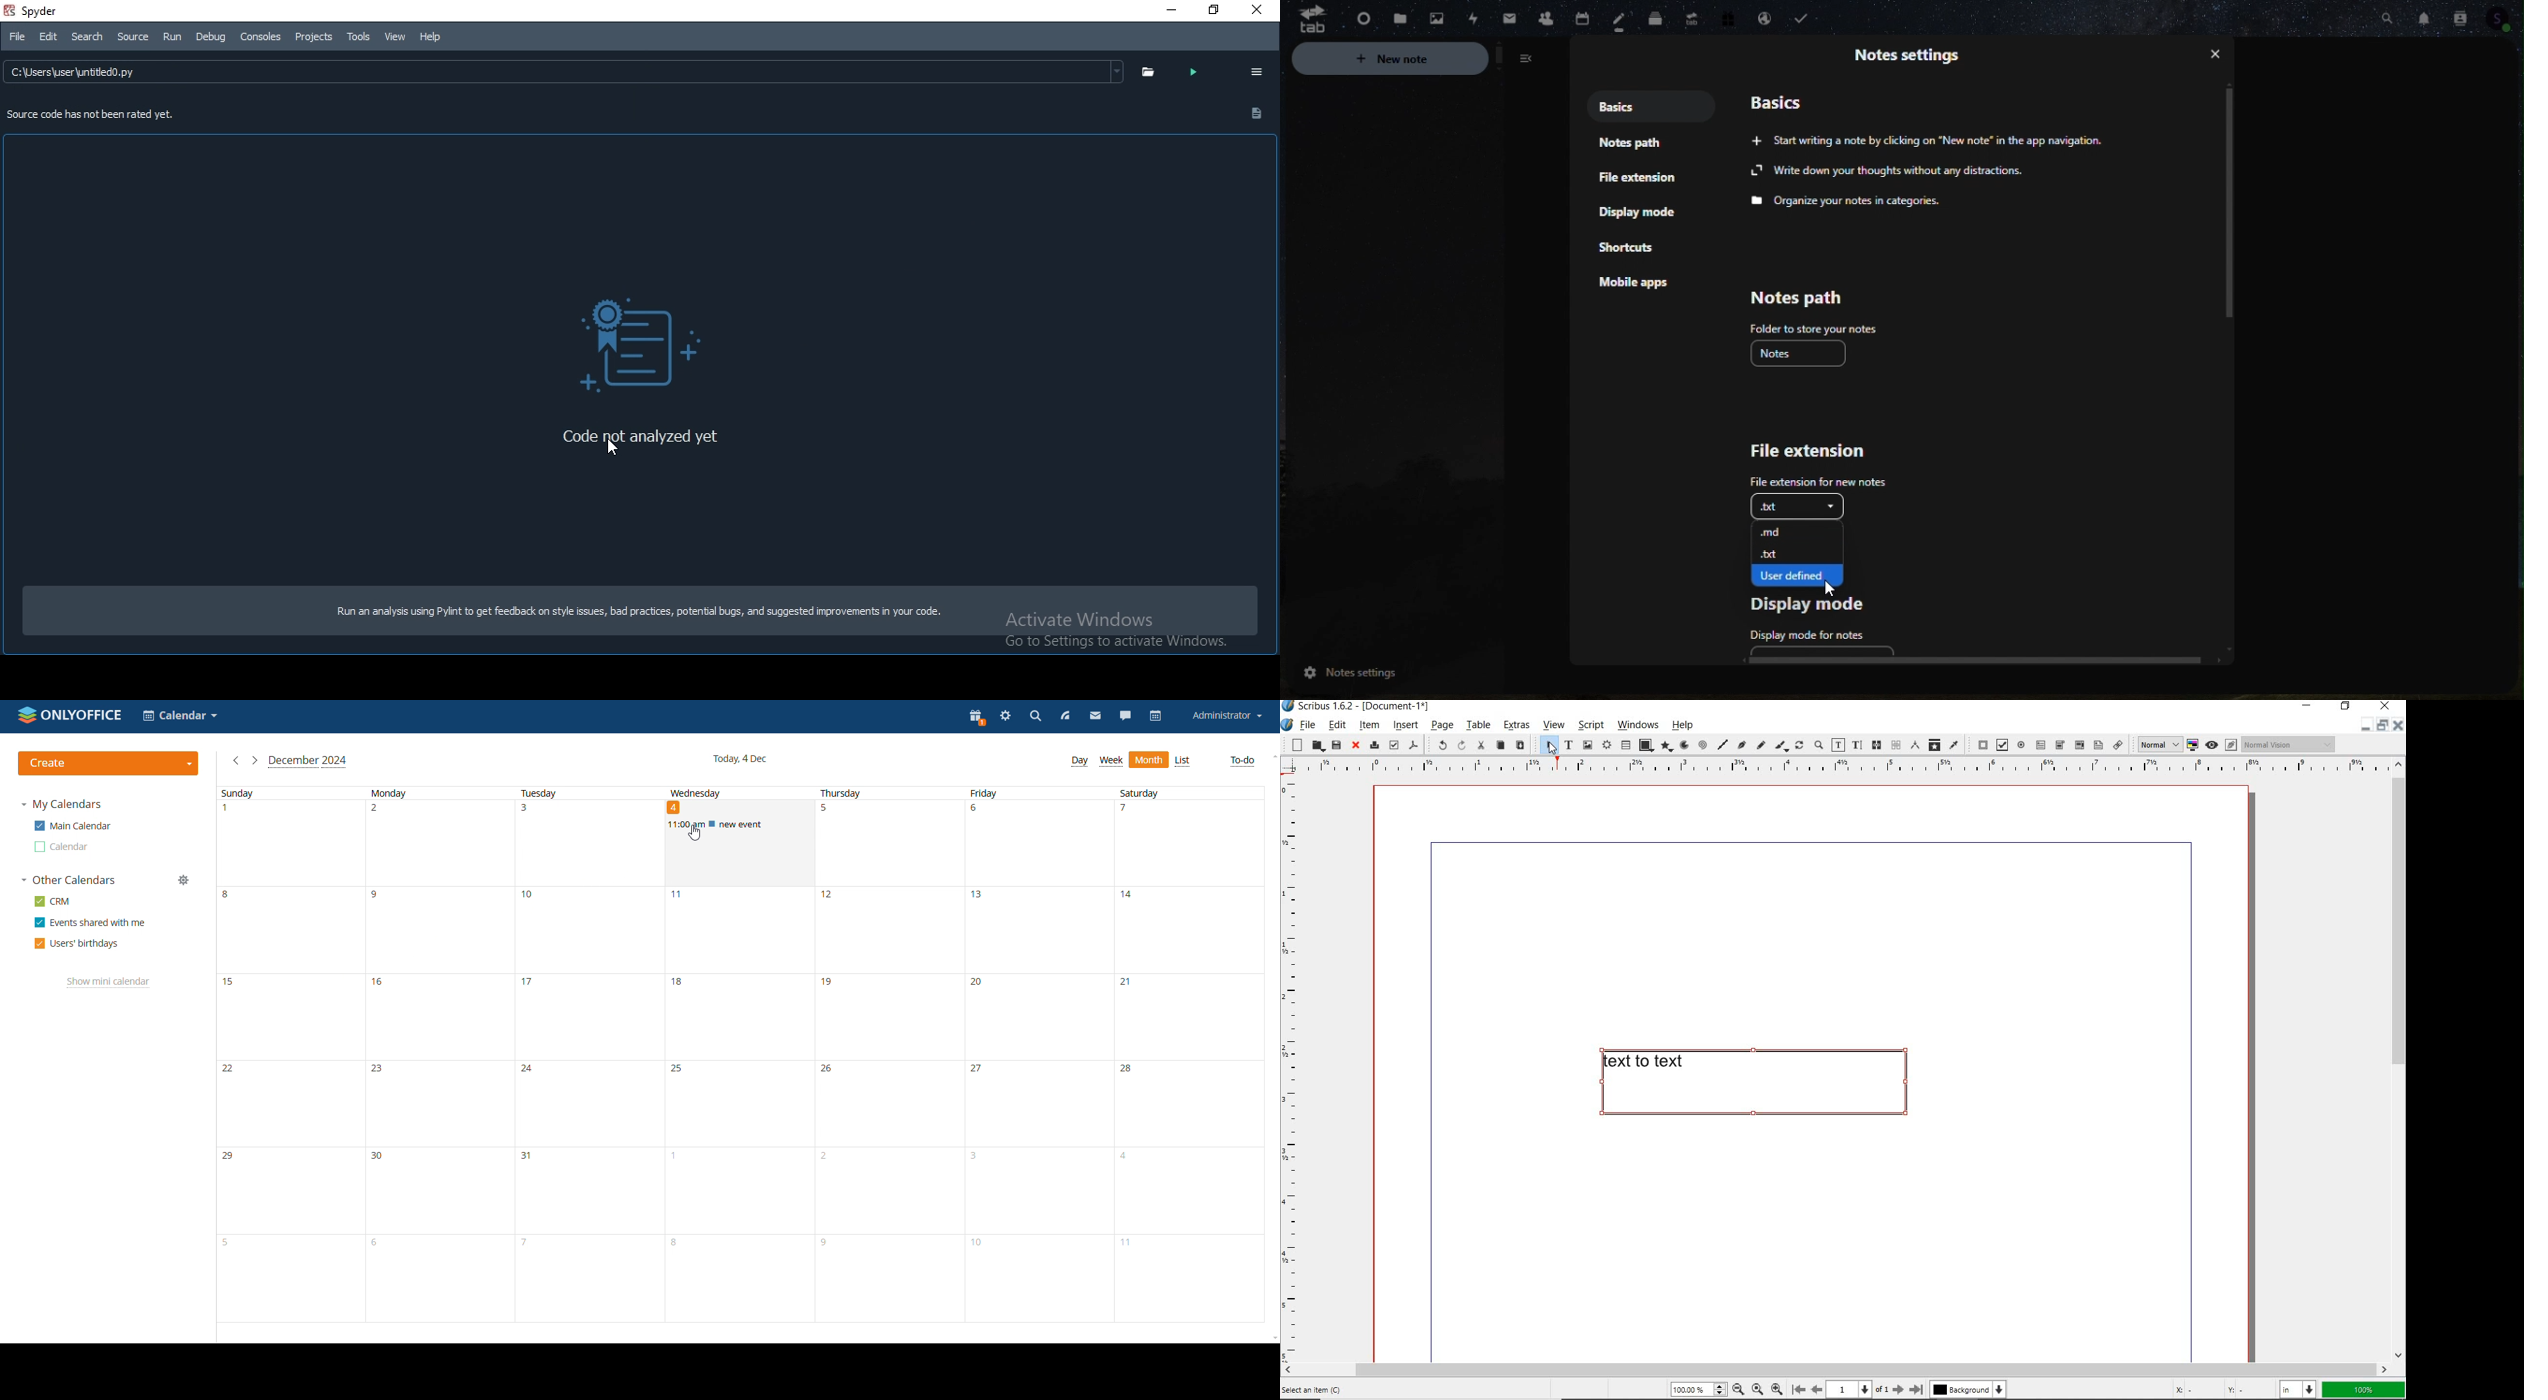  I want to click on measurements, so click(1914, 746).